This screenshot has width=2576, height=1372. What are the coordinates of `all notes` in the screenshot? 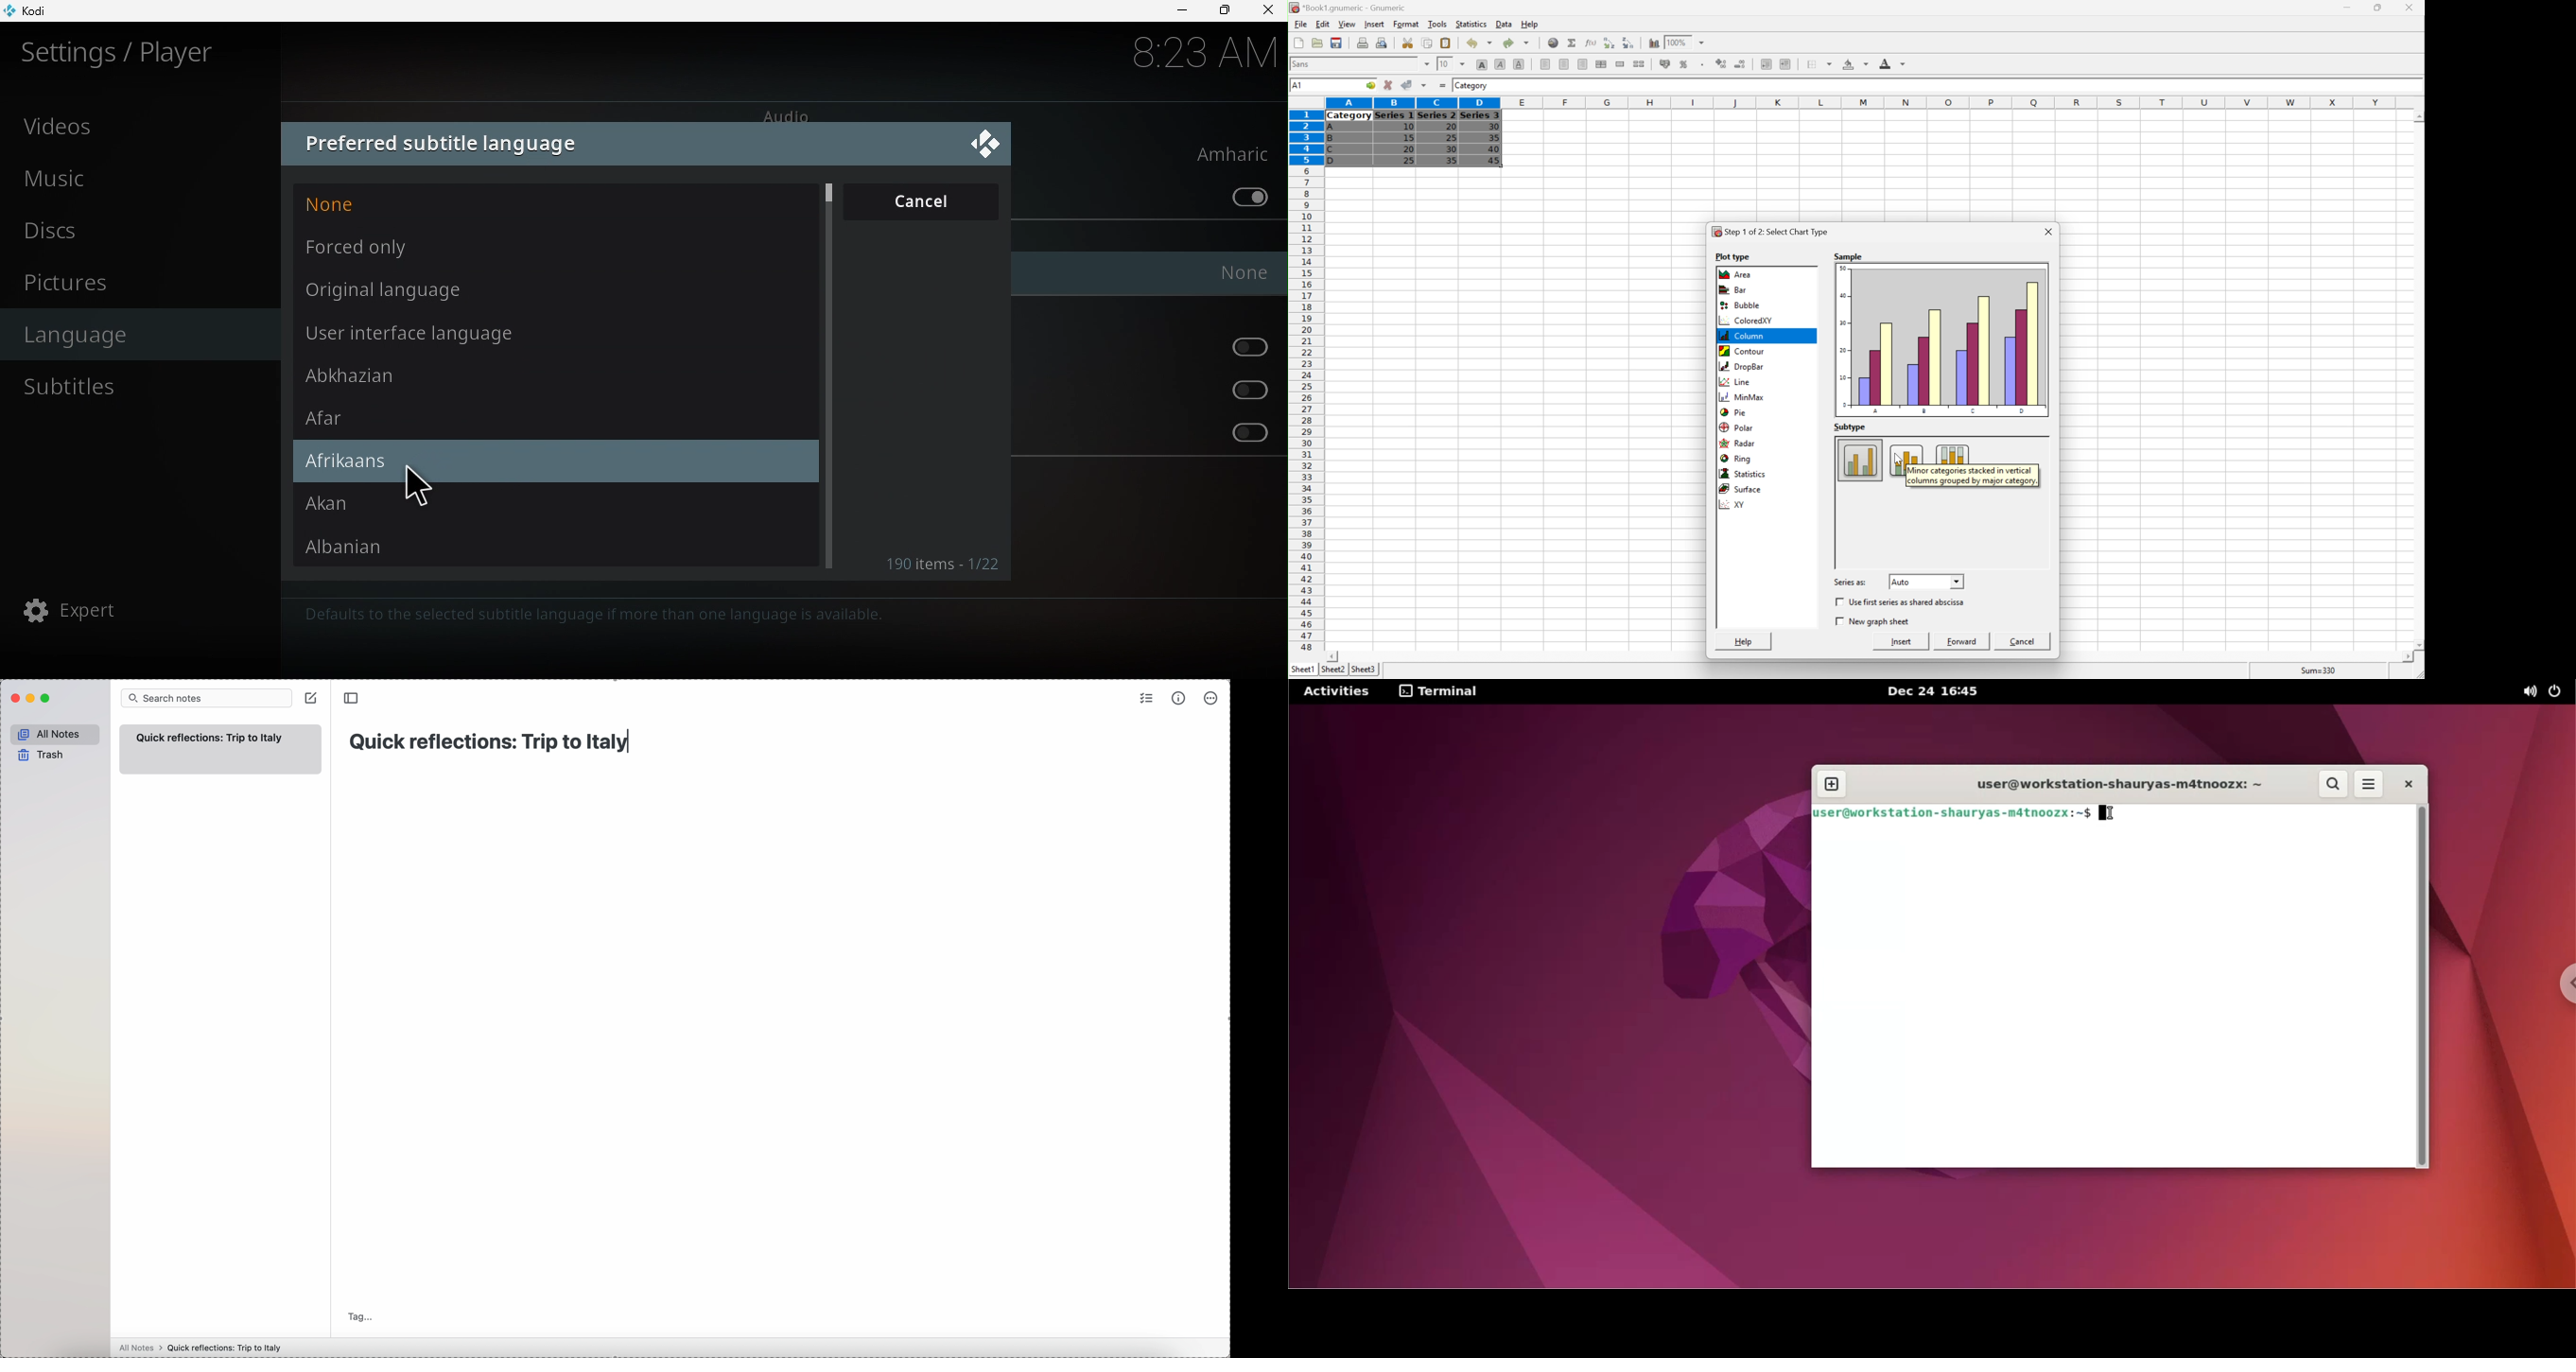 It's located at (50, 733).